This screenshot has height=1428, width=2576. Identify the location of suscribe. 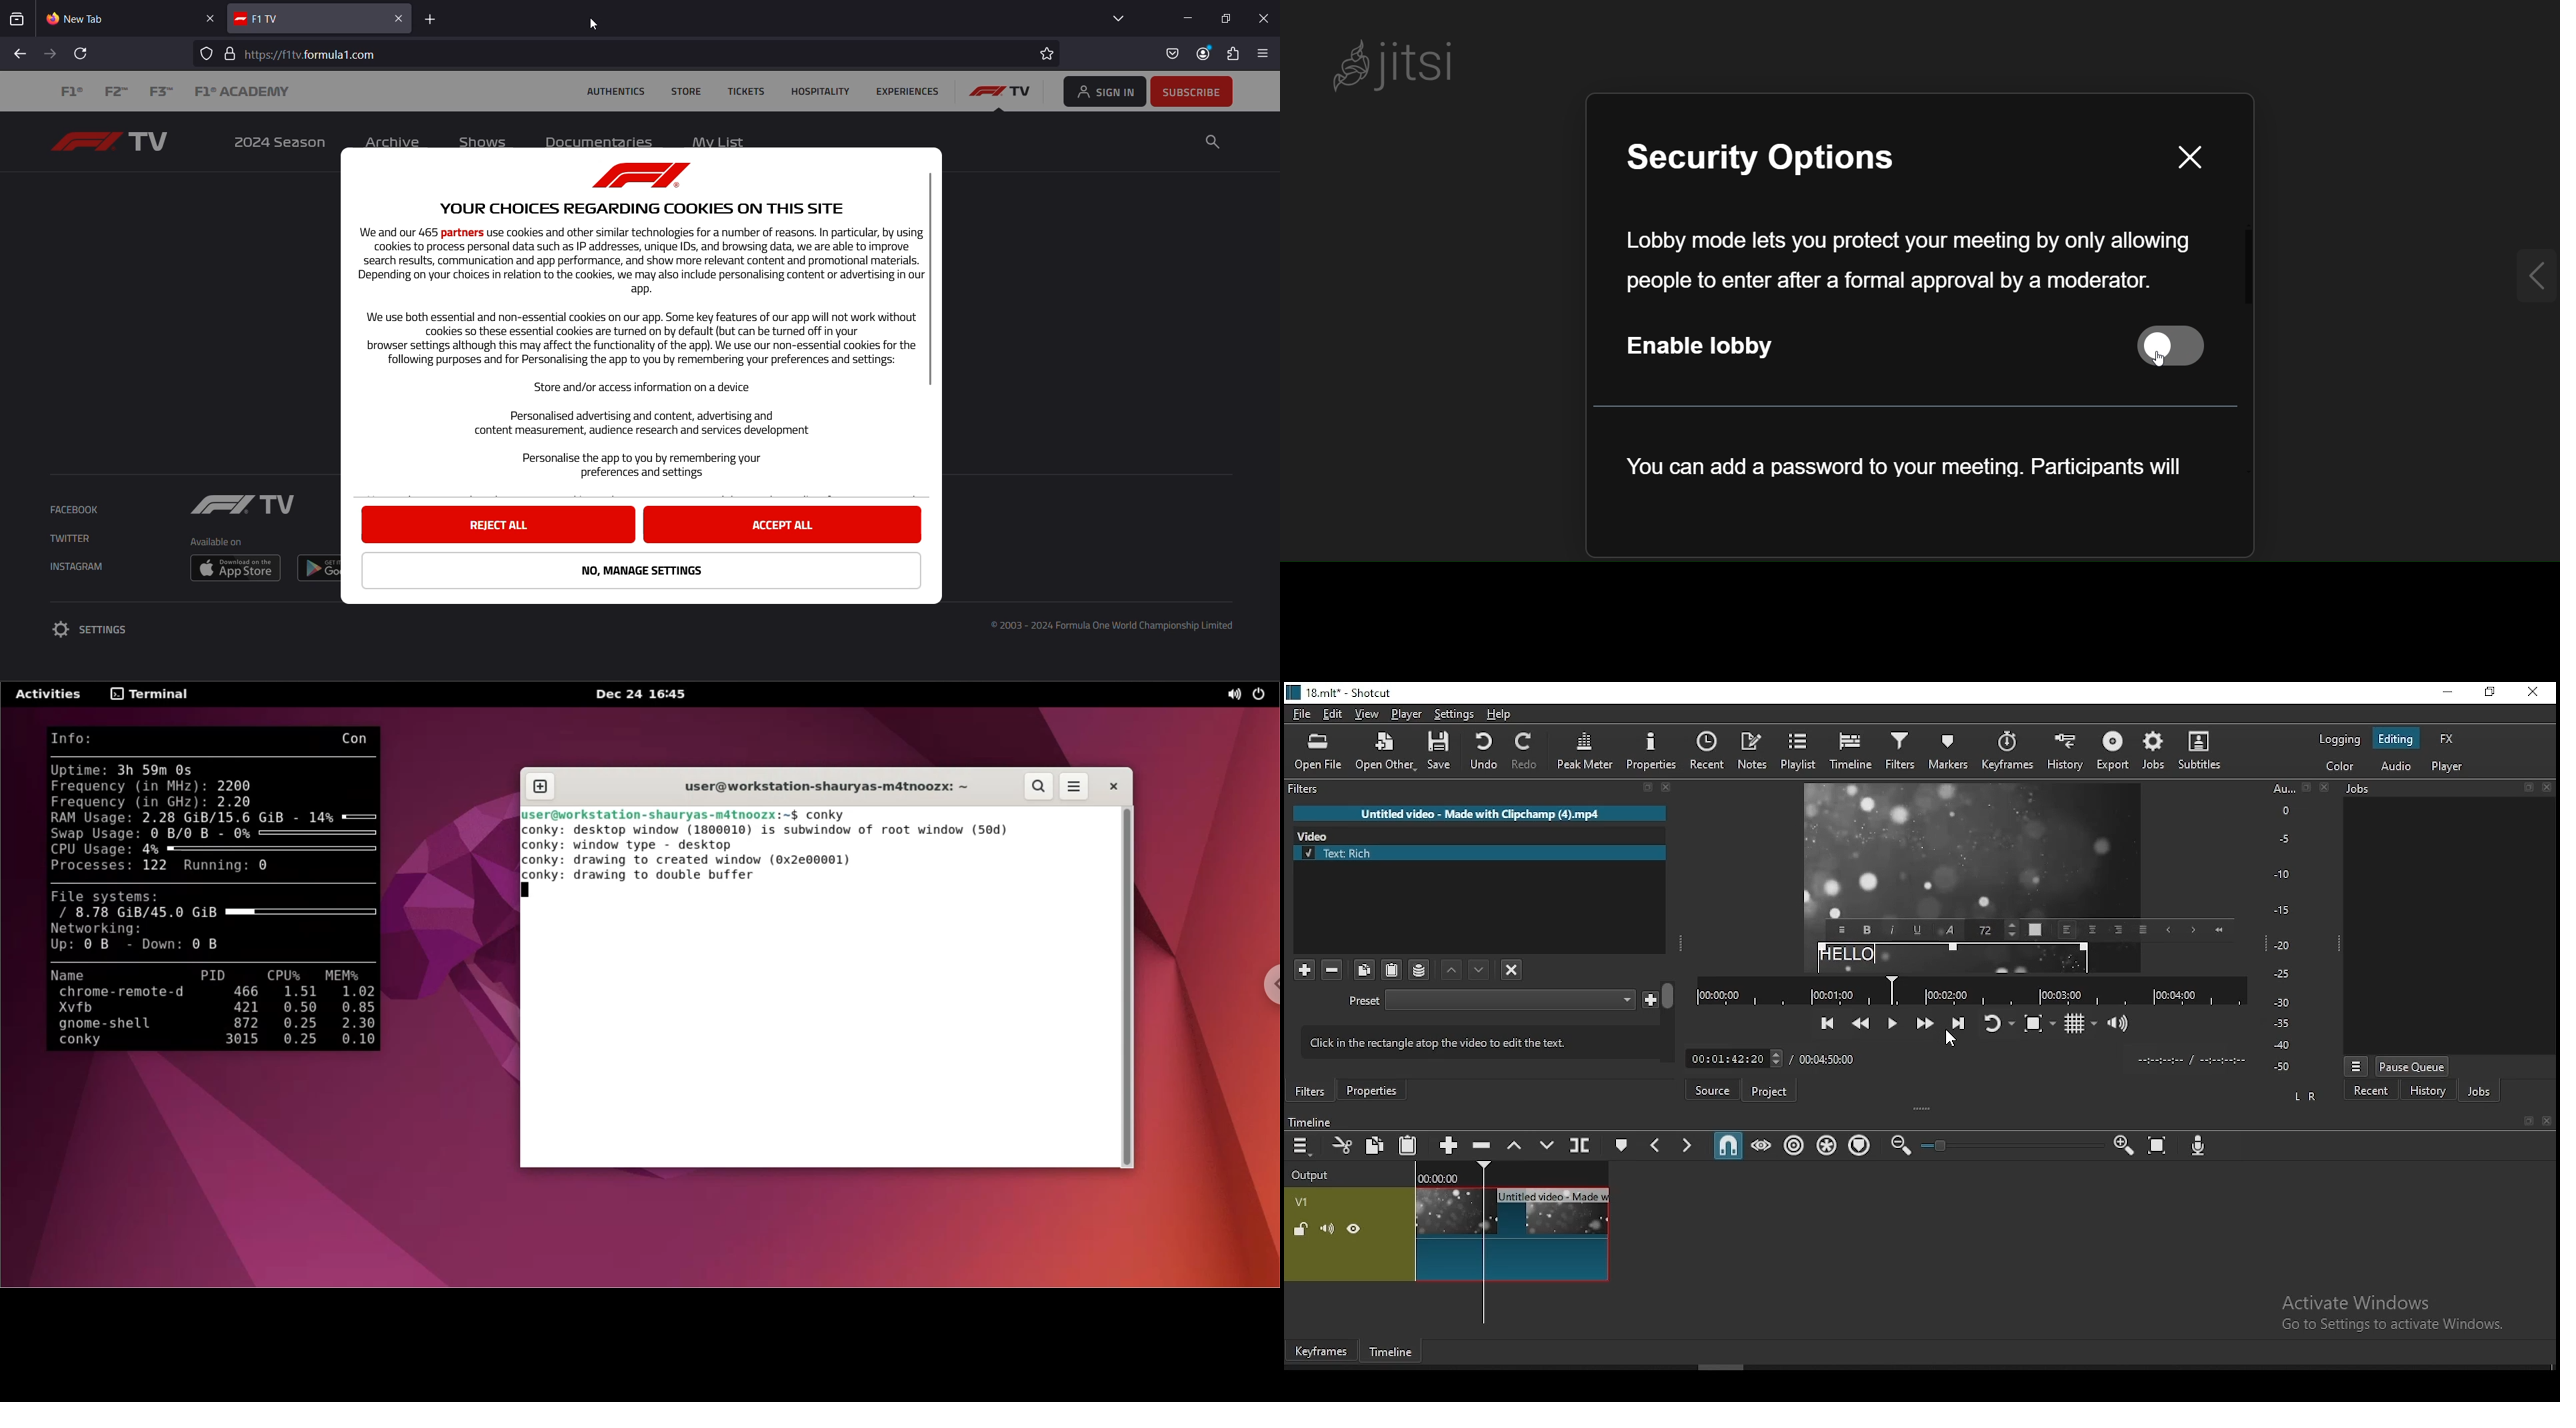
(1192, 90).